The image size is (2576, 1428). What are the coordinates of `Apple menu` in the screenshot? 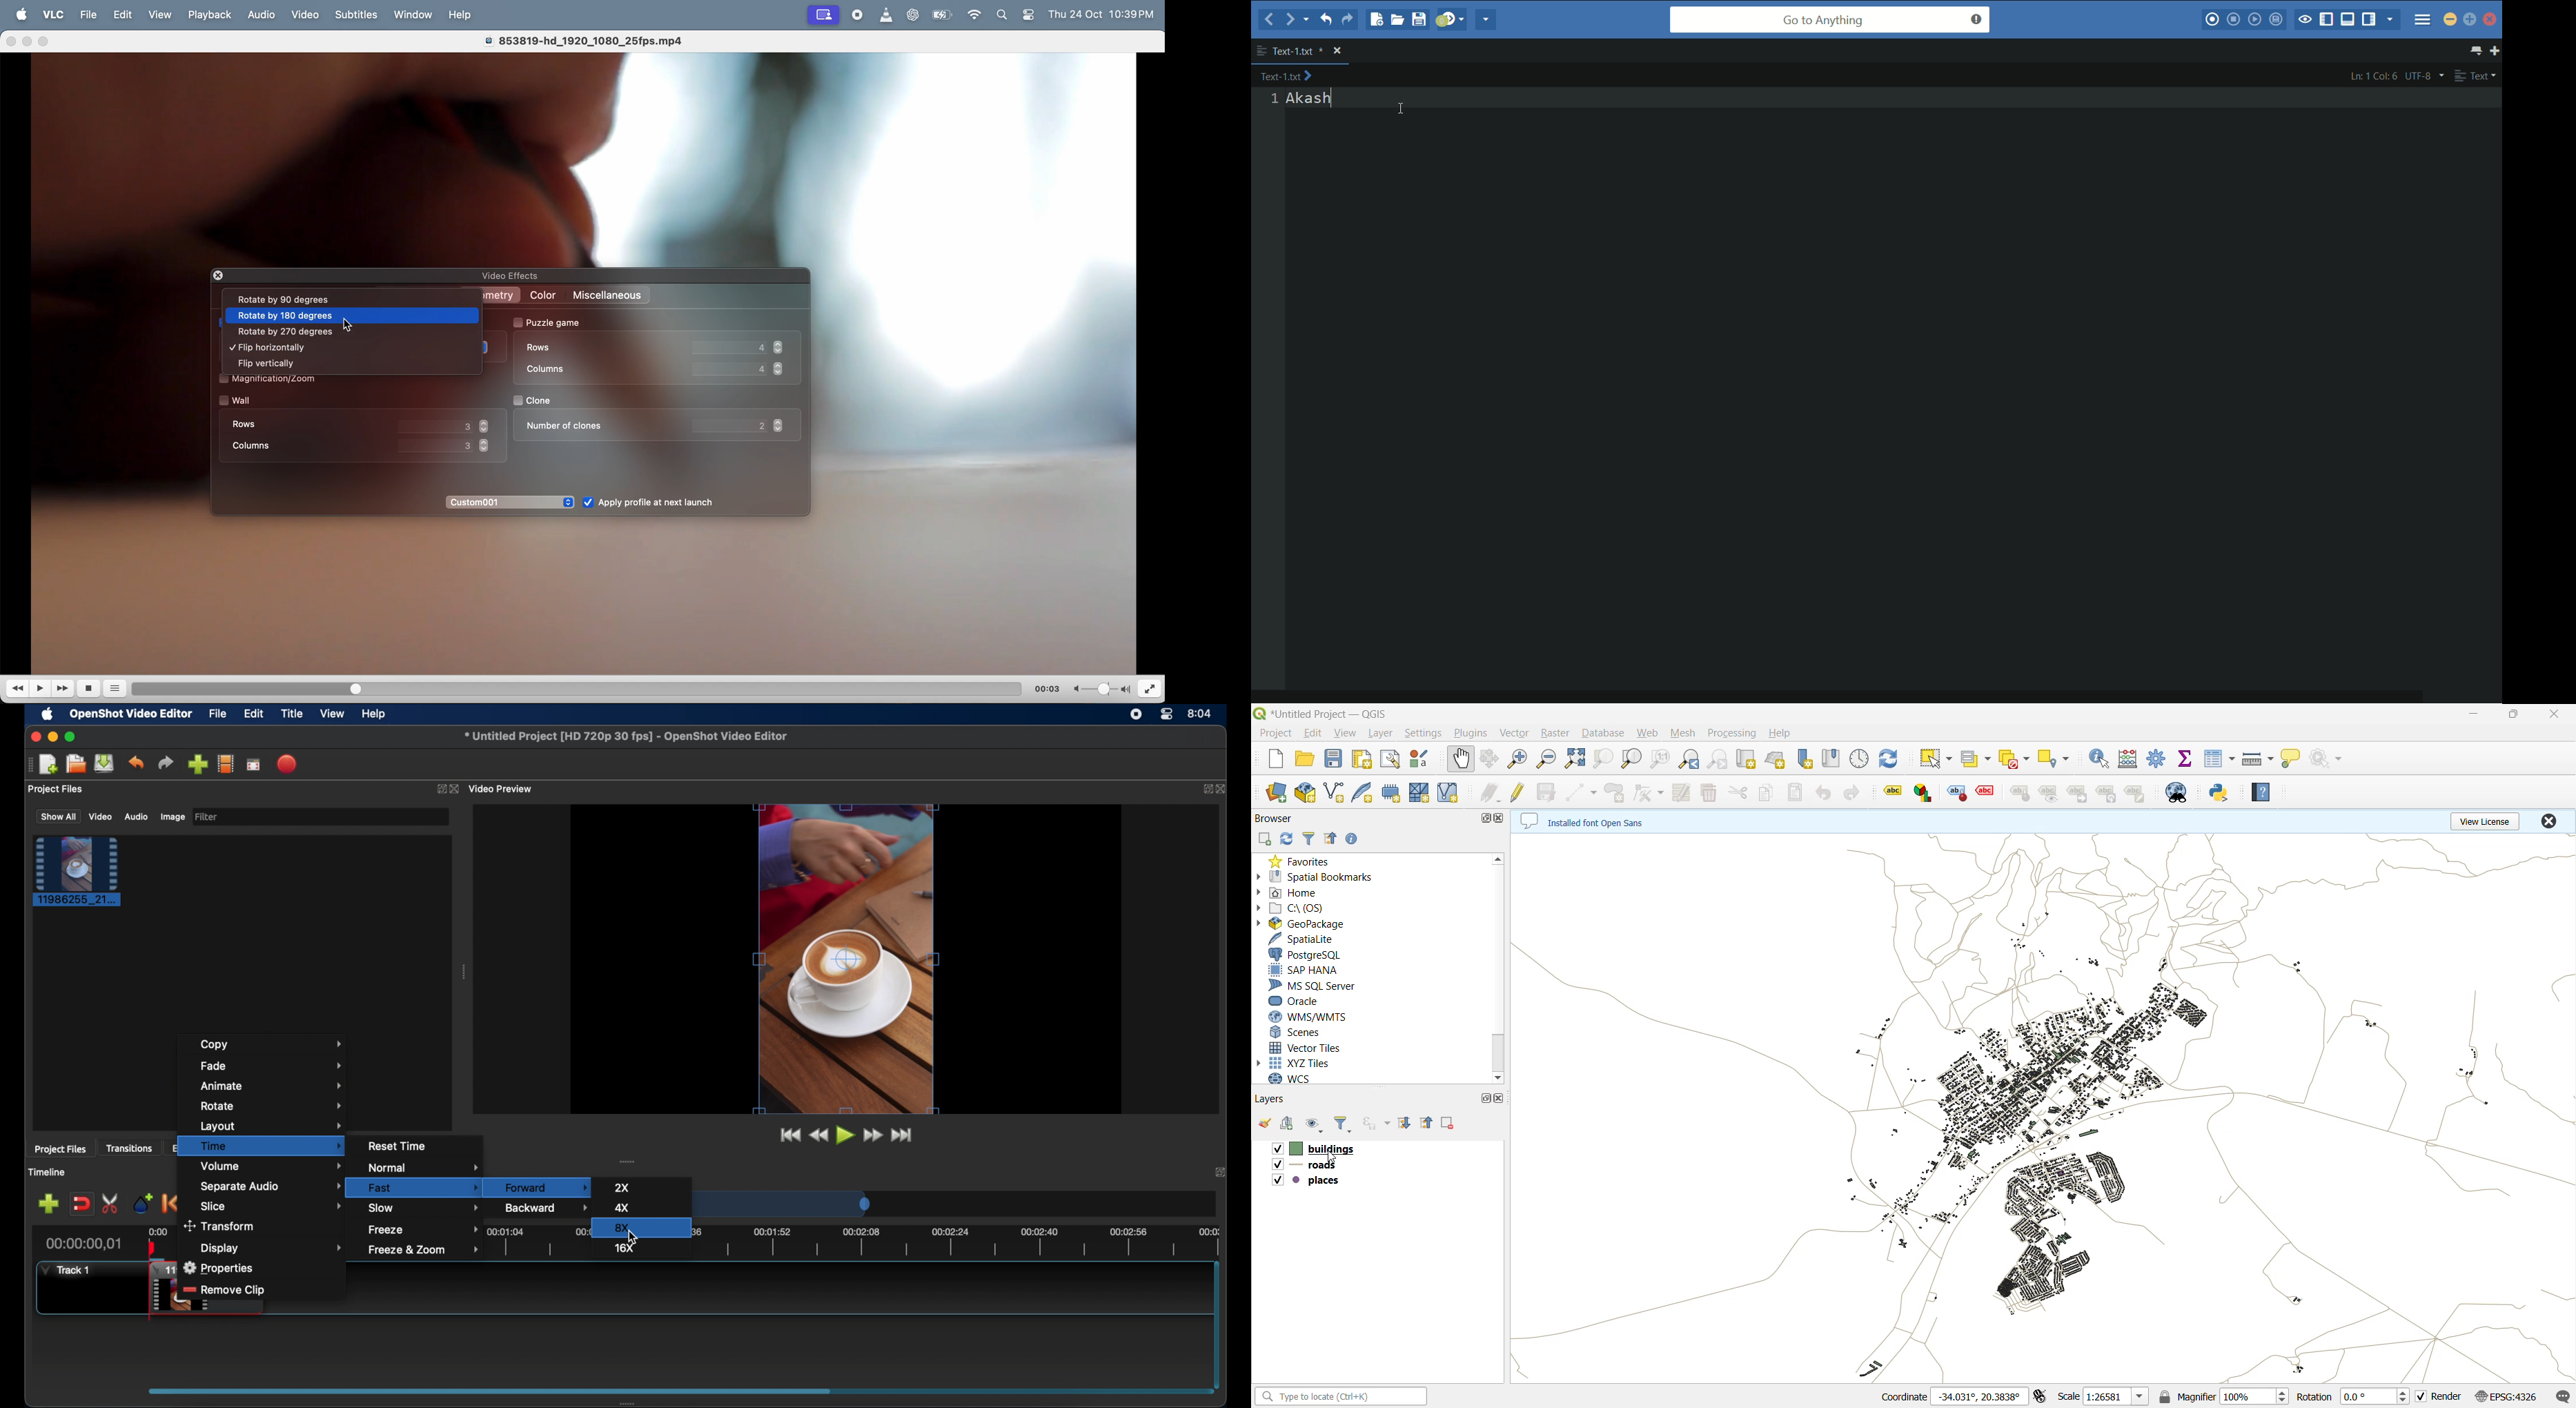 It's located at (22, 15).